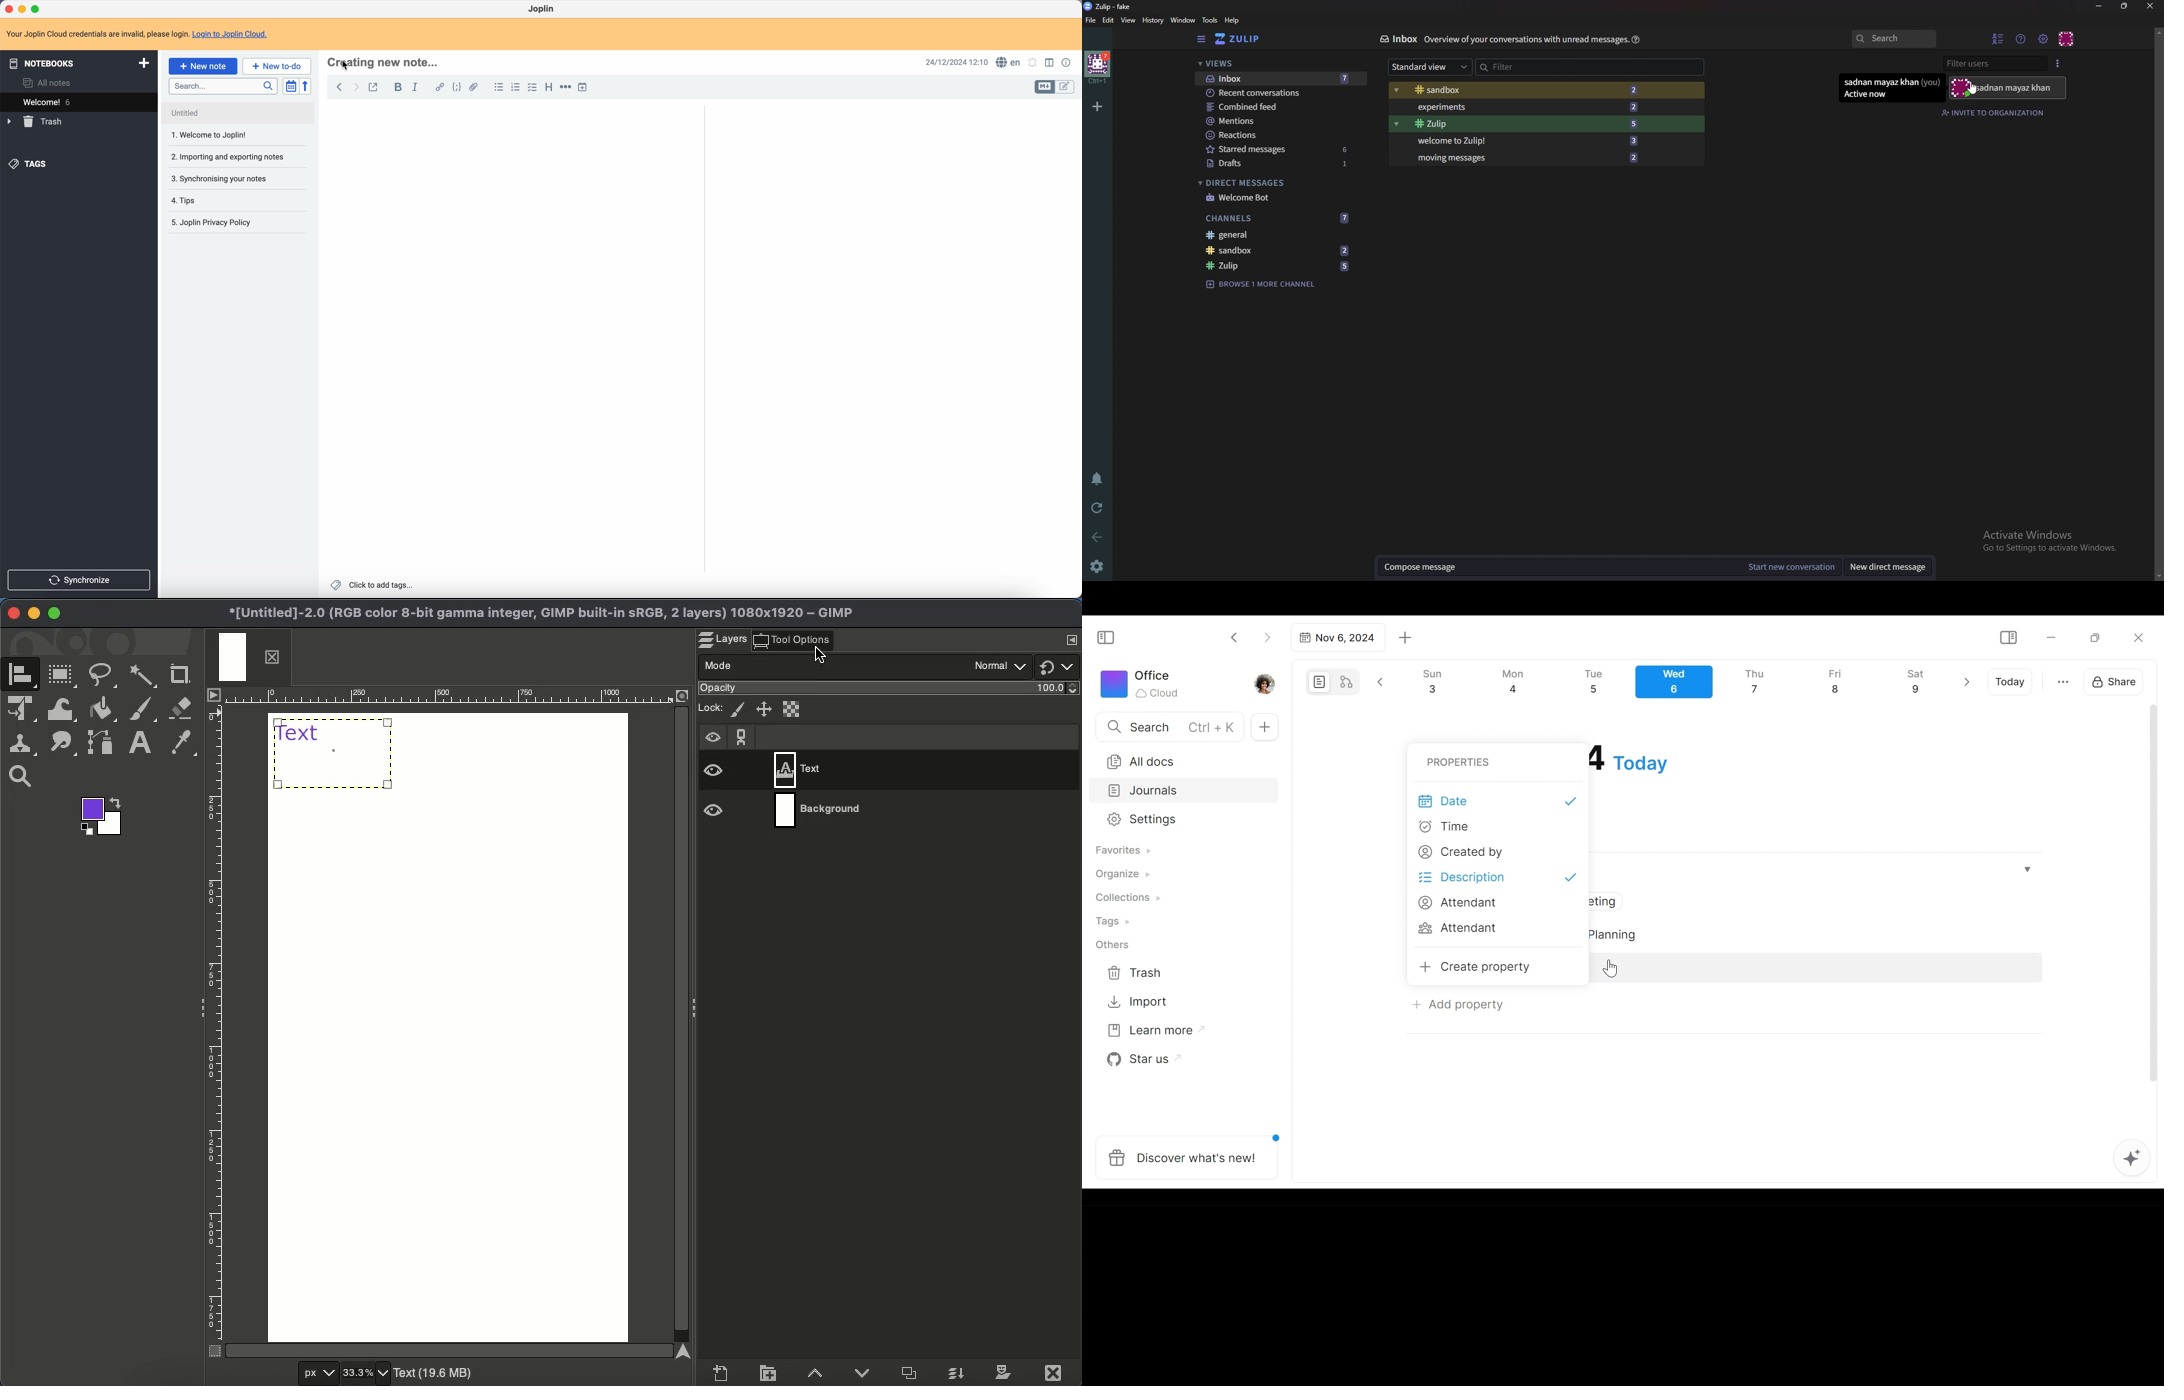  What do you see at coordinates (458, 88) in the screenshot?
I see `code` at bounding box center [458, 88].